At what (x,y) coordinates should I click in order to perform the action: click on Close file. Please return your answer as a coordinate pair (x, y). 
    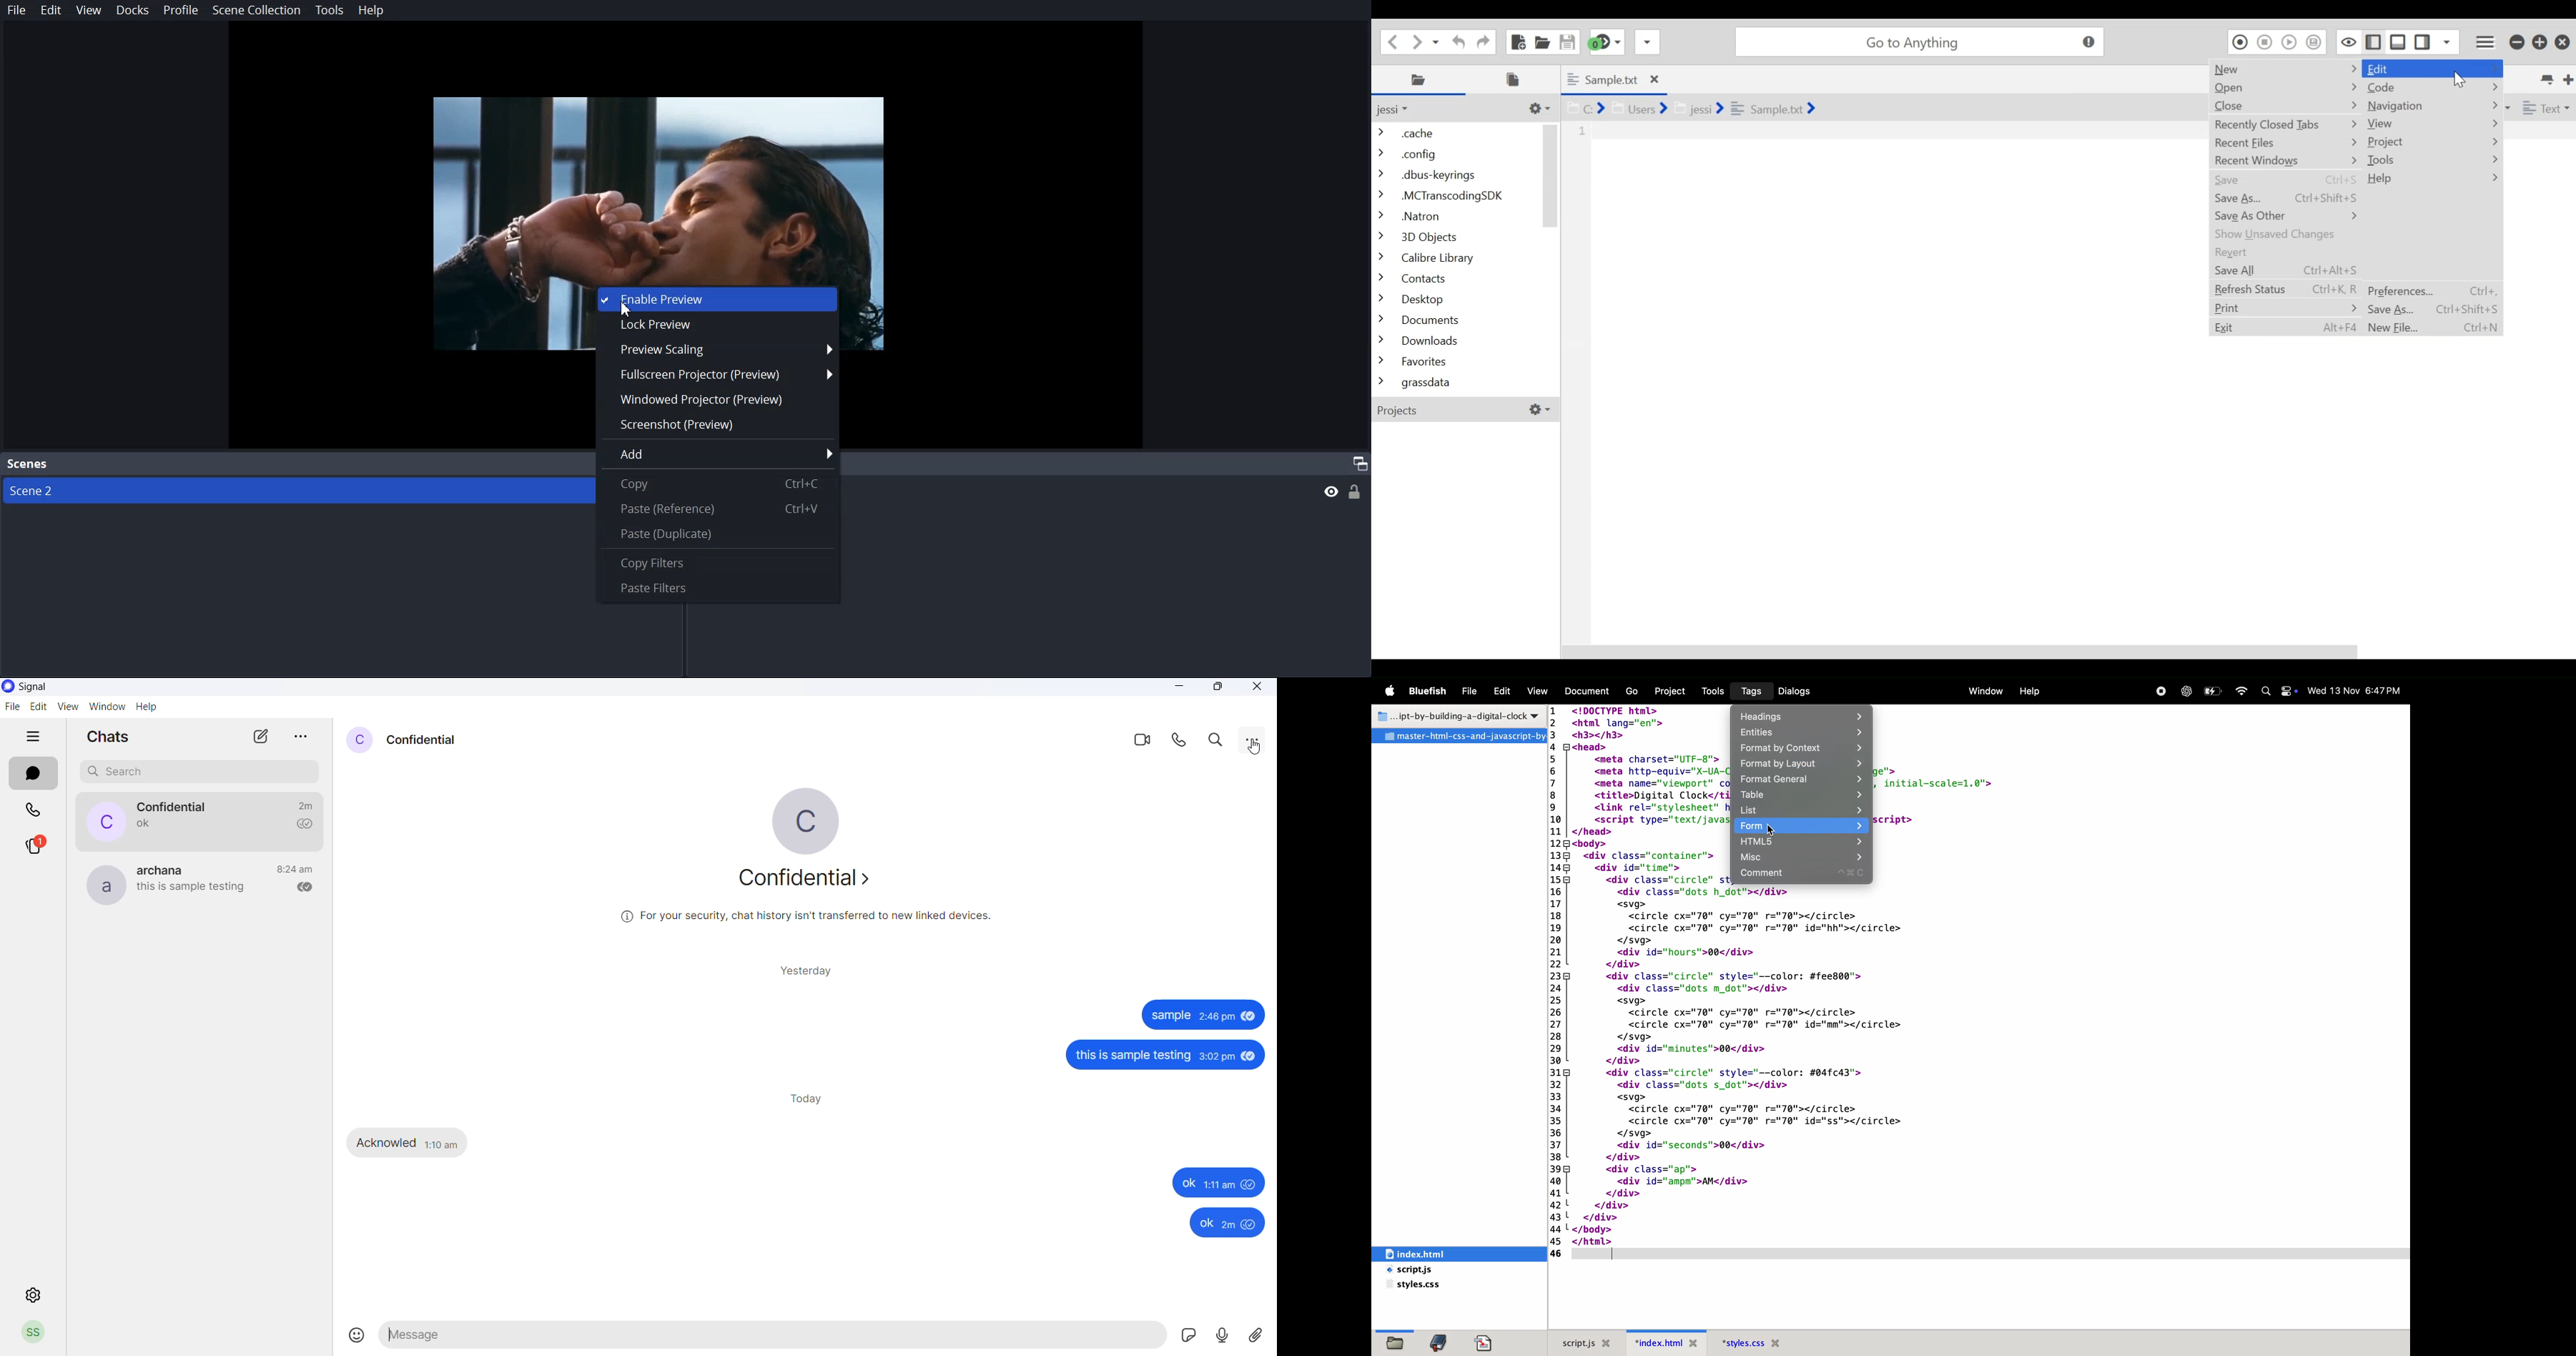
    Looking at the image, I should click on (1609, 1343).